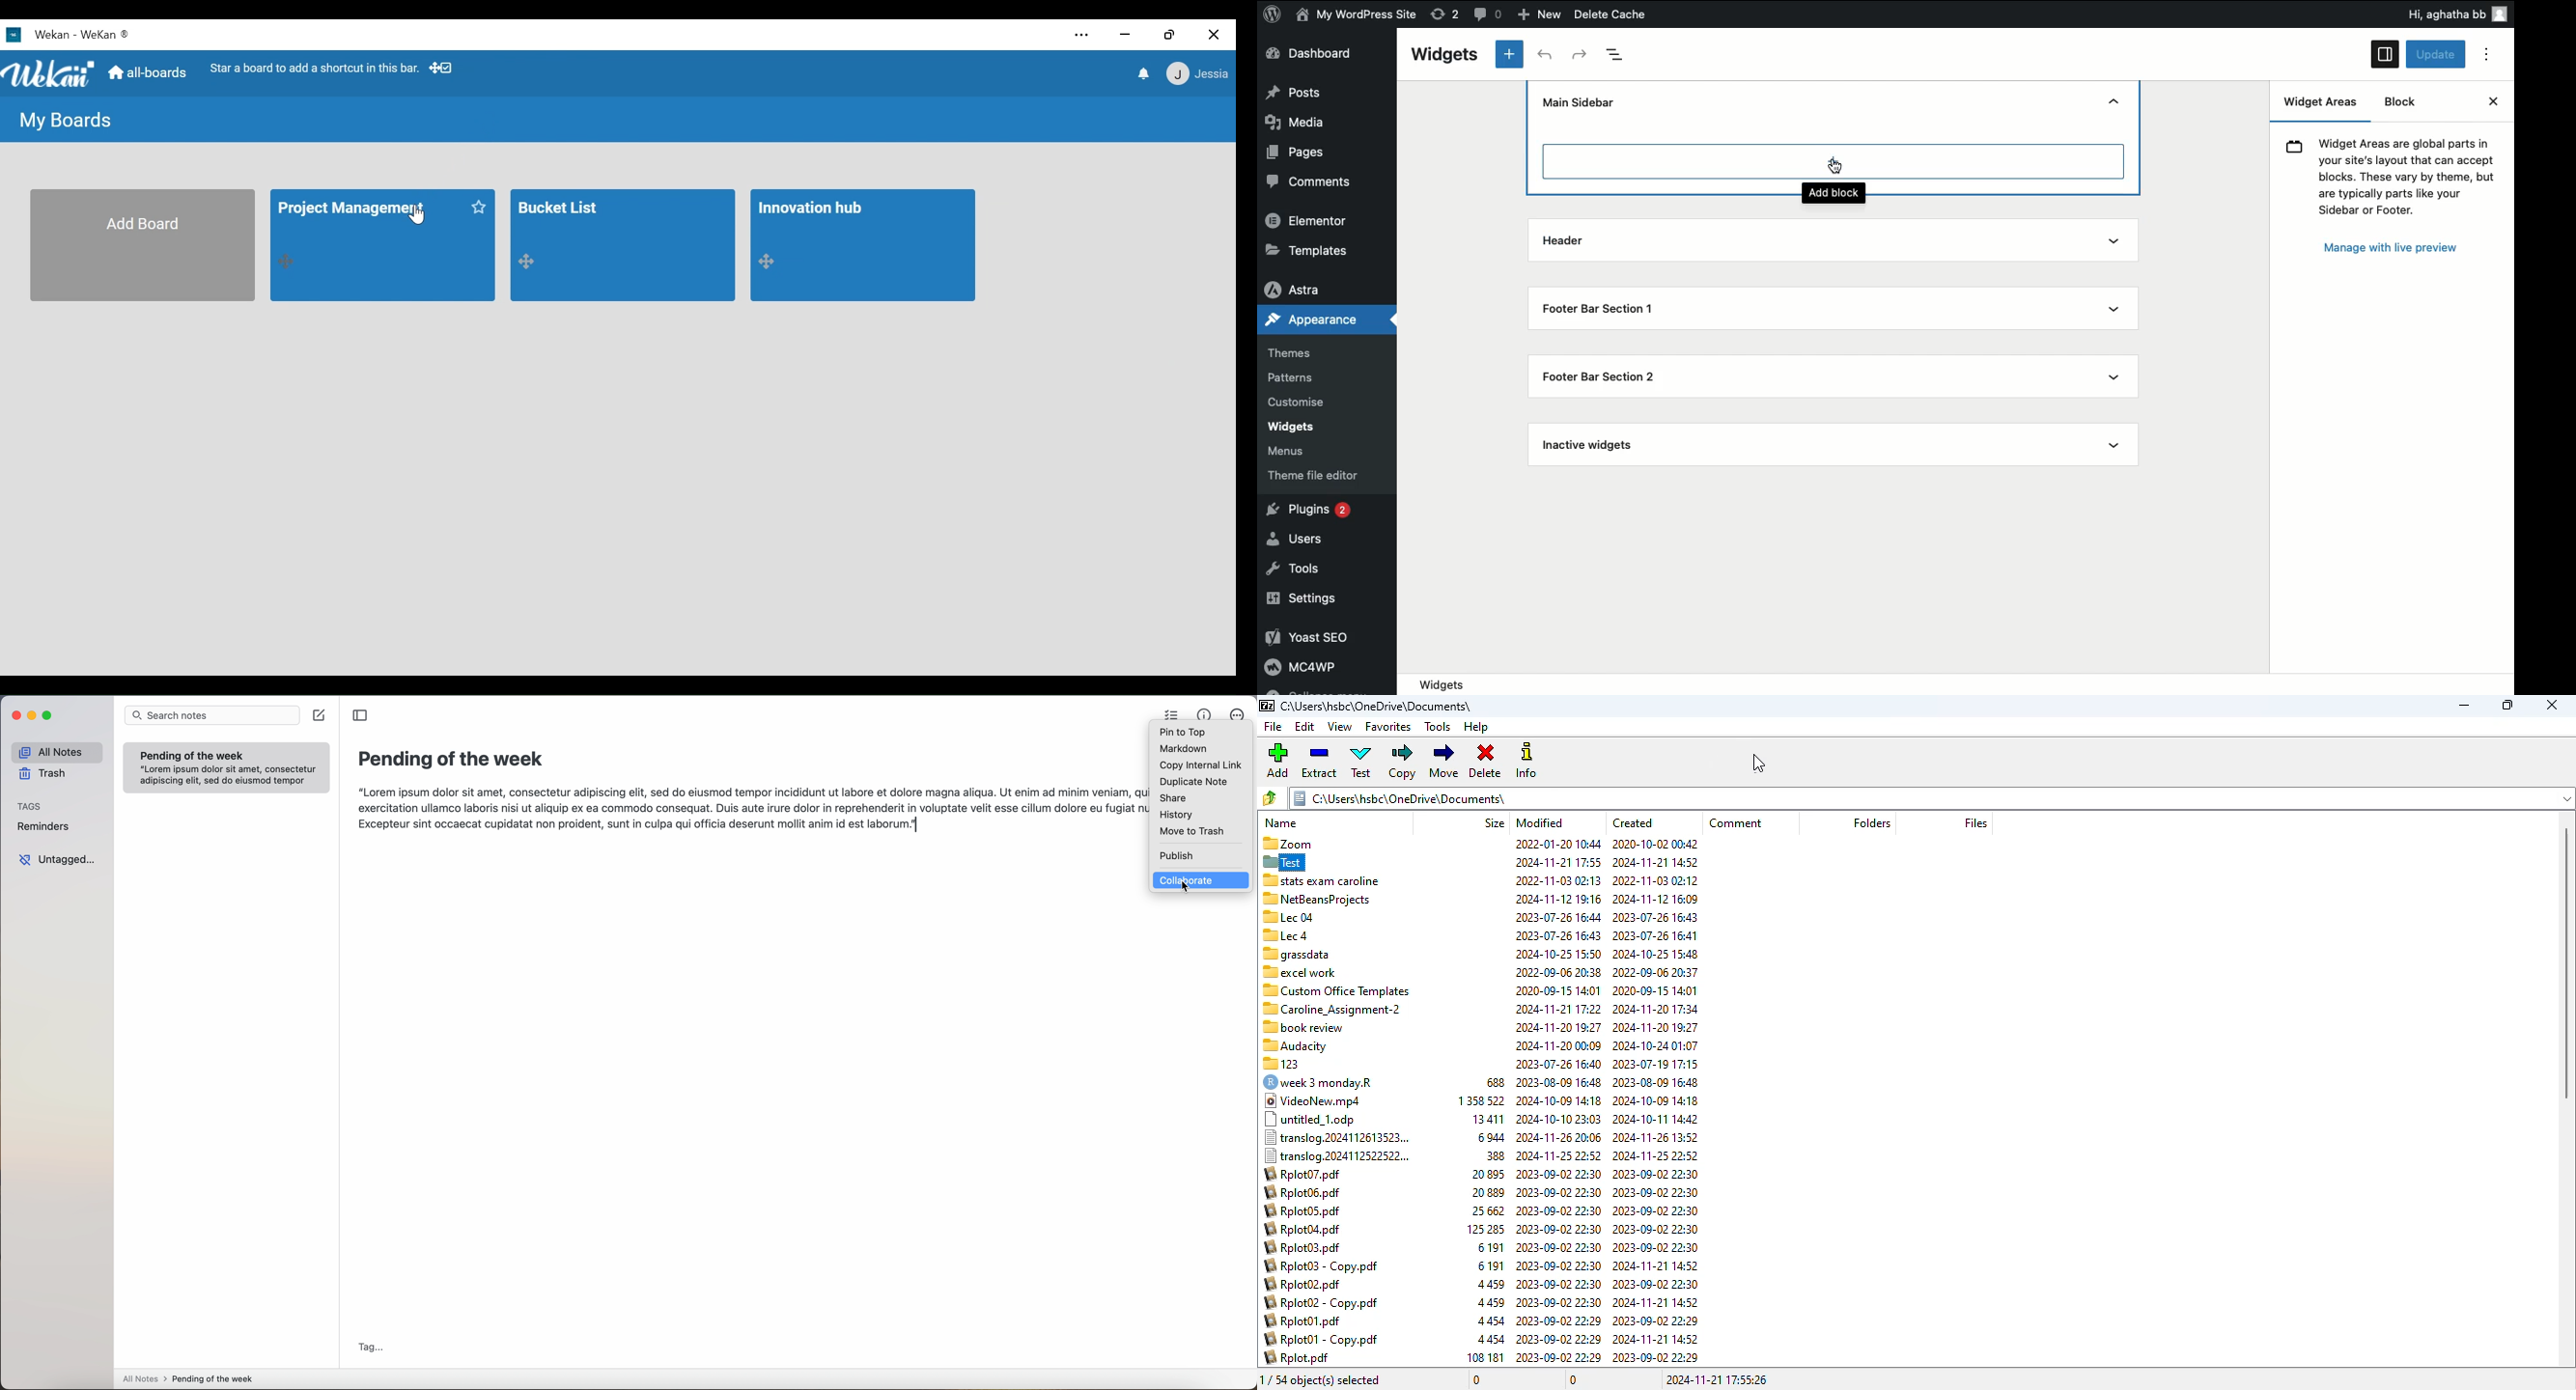 Image resolution: width=2576 pixels, height=1400 pixels. What do you see at coordinates (1184, 733) in the screenshot?
I see `pin to top` at bounding box center [1184, 733].